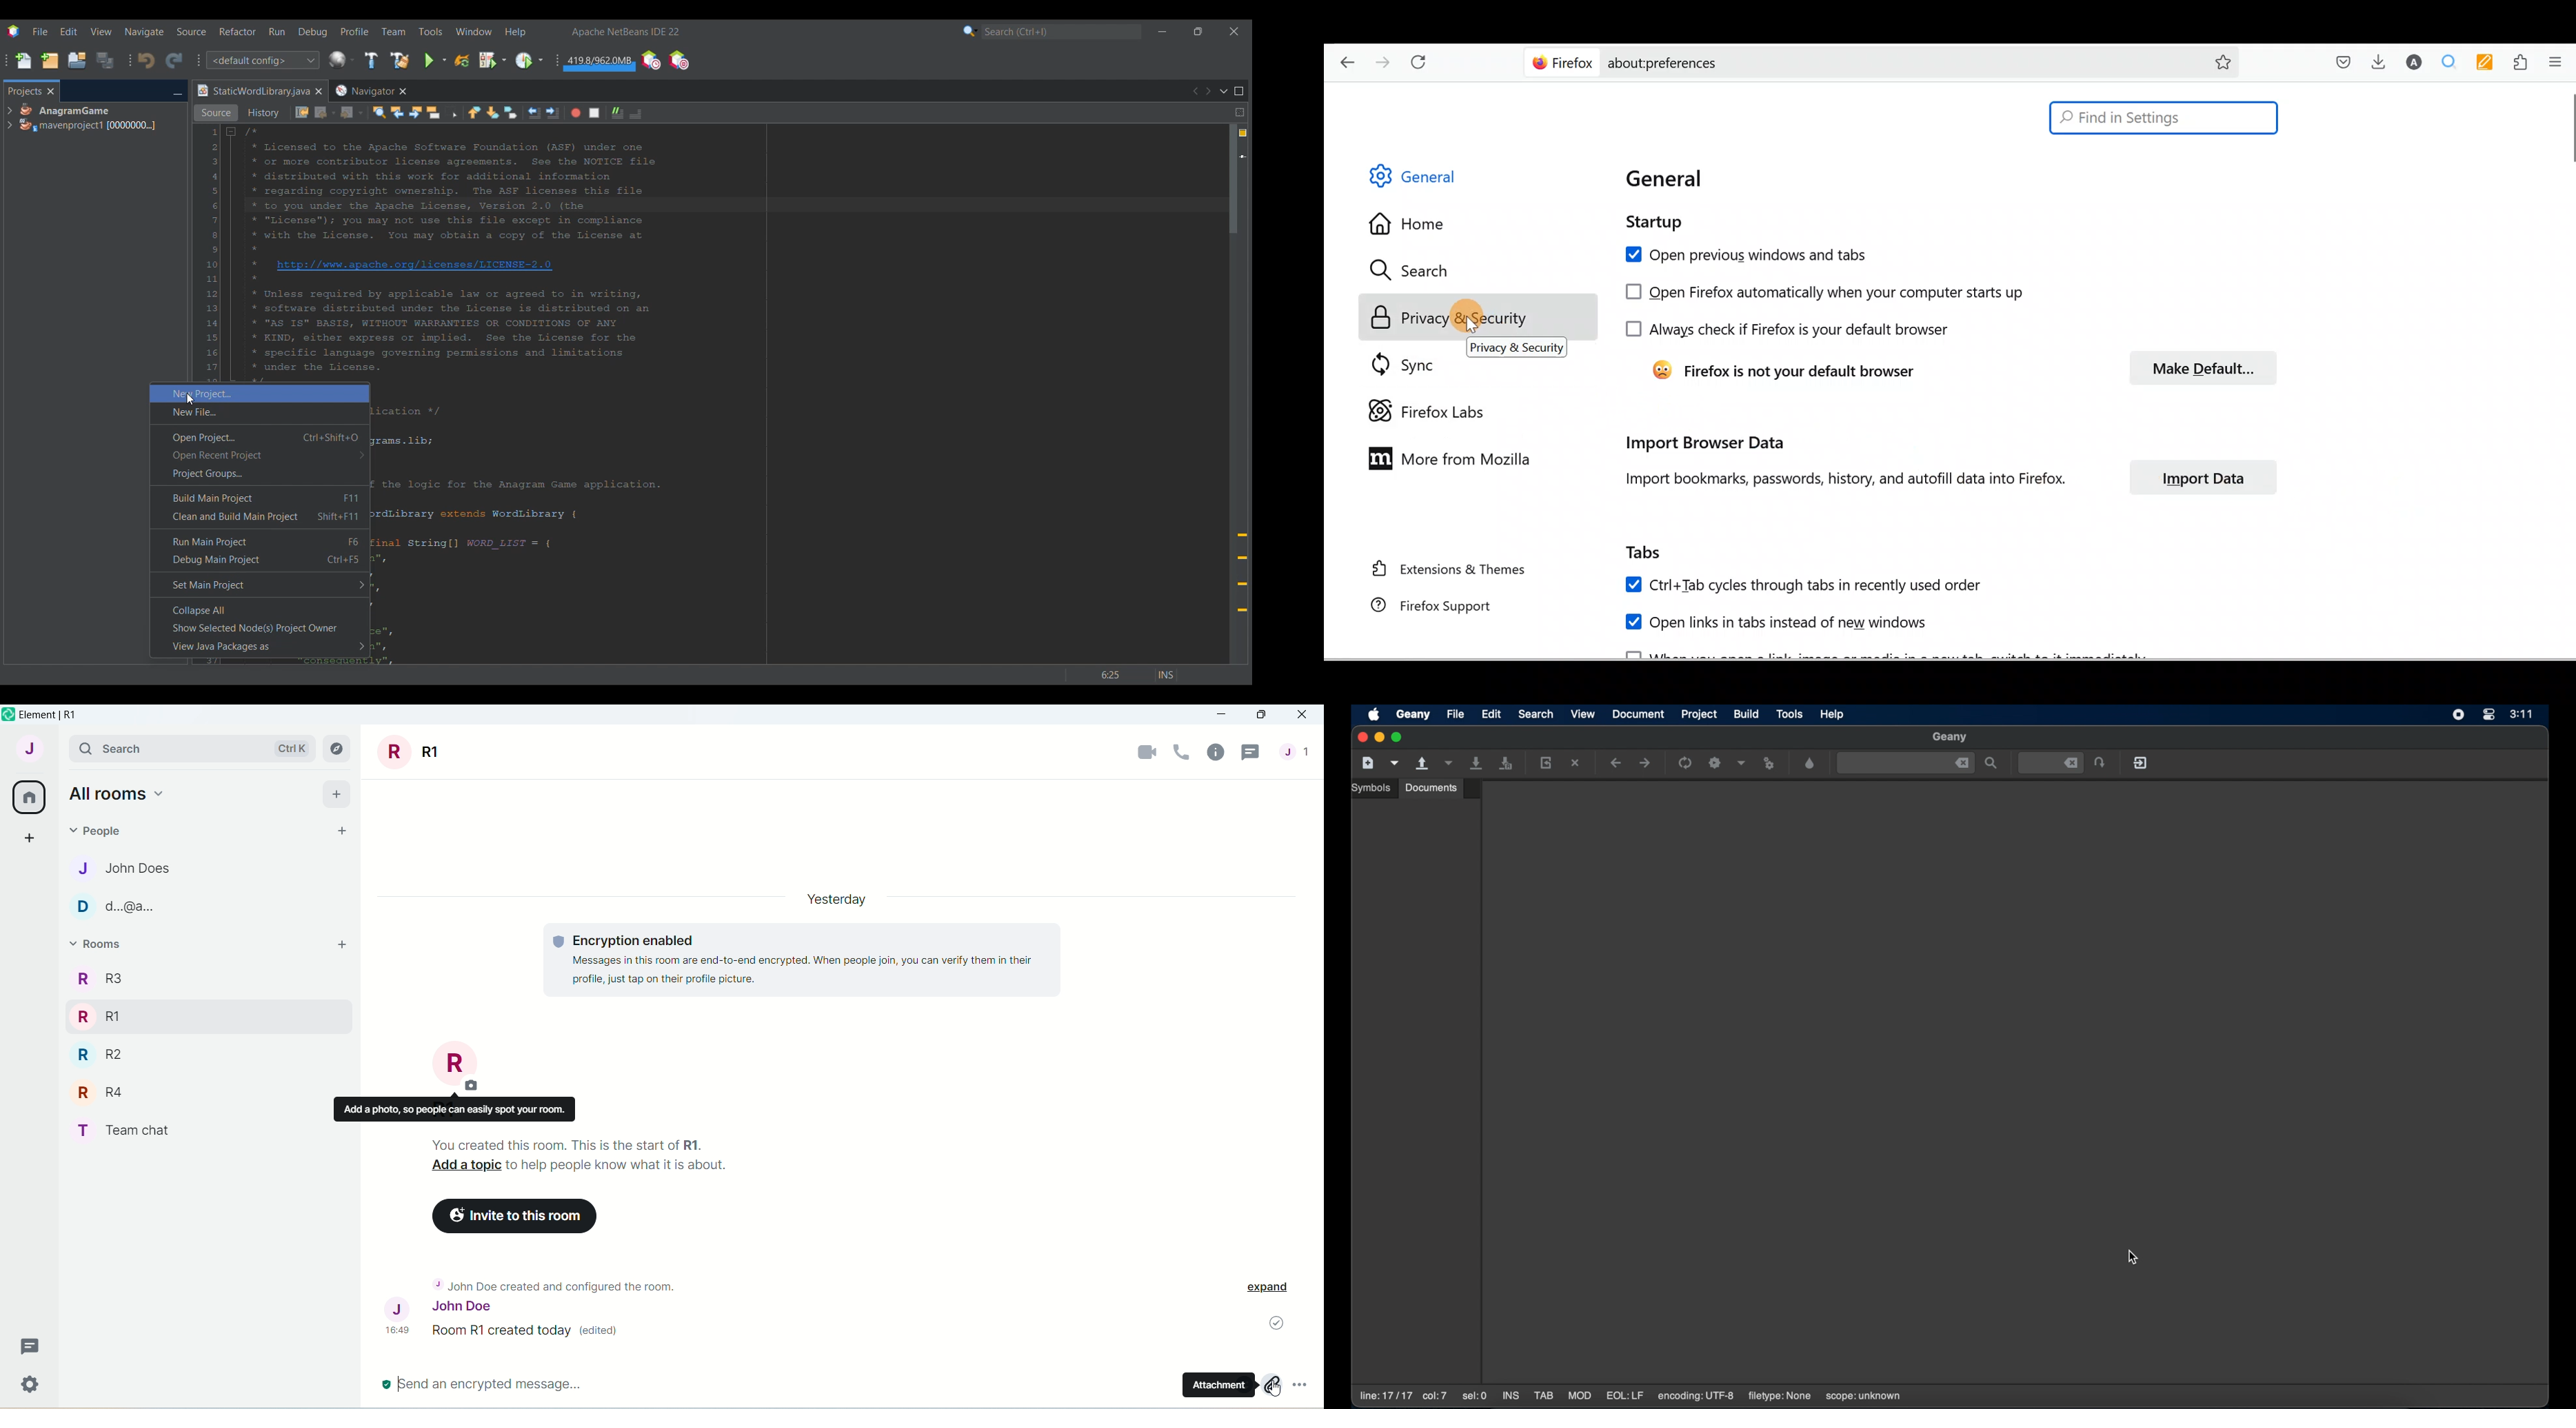 The height and width of the screenshot is (1428, 2576). What do you see at coordinates (621, 1164) in the screenshot?
I see `to help people know what it is about.` at bounding box center [621, 1164].